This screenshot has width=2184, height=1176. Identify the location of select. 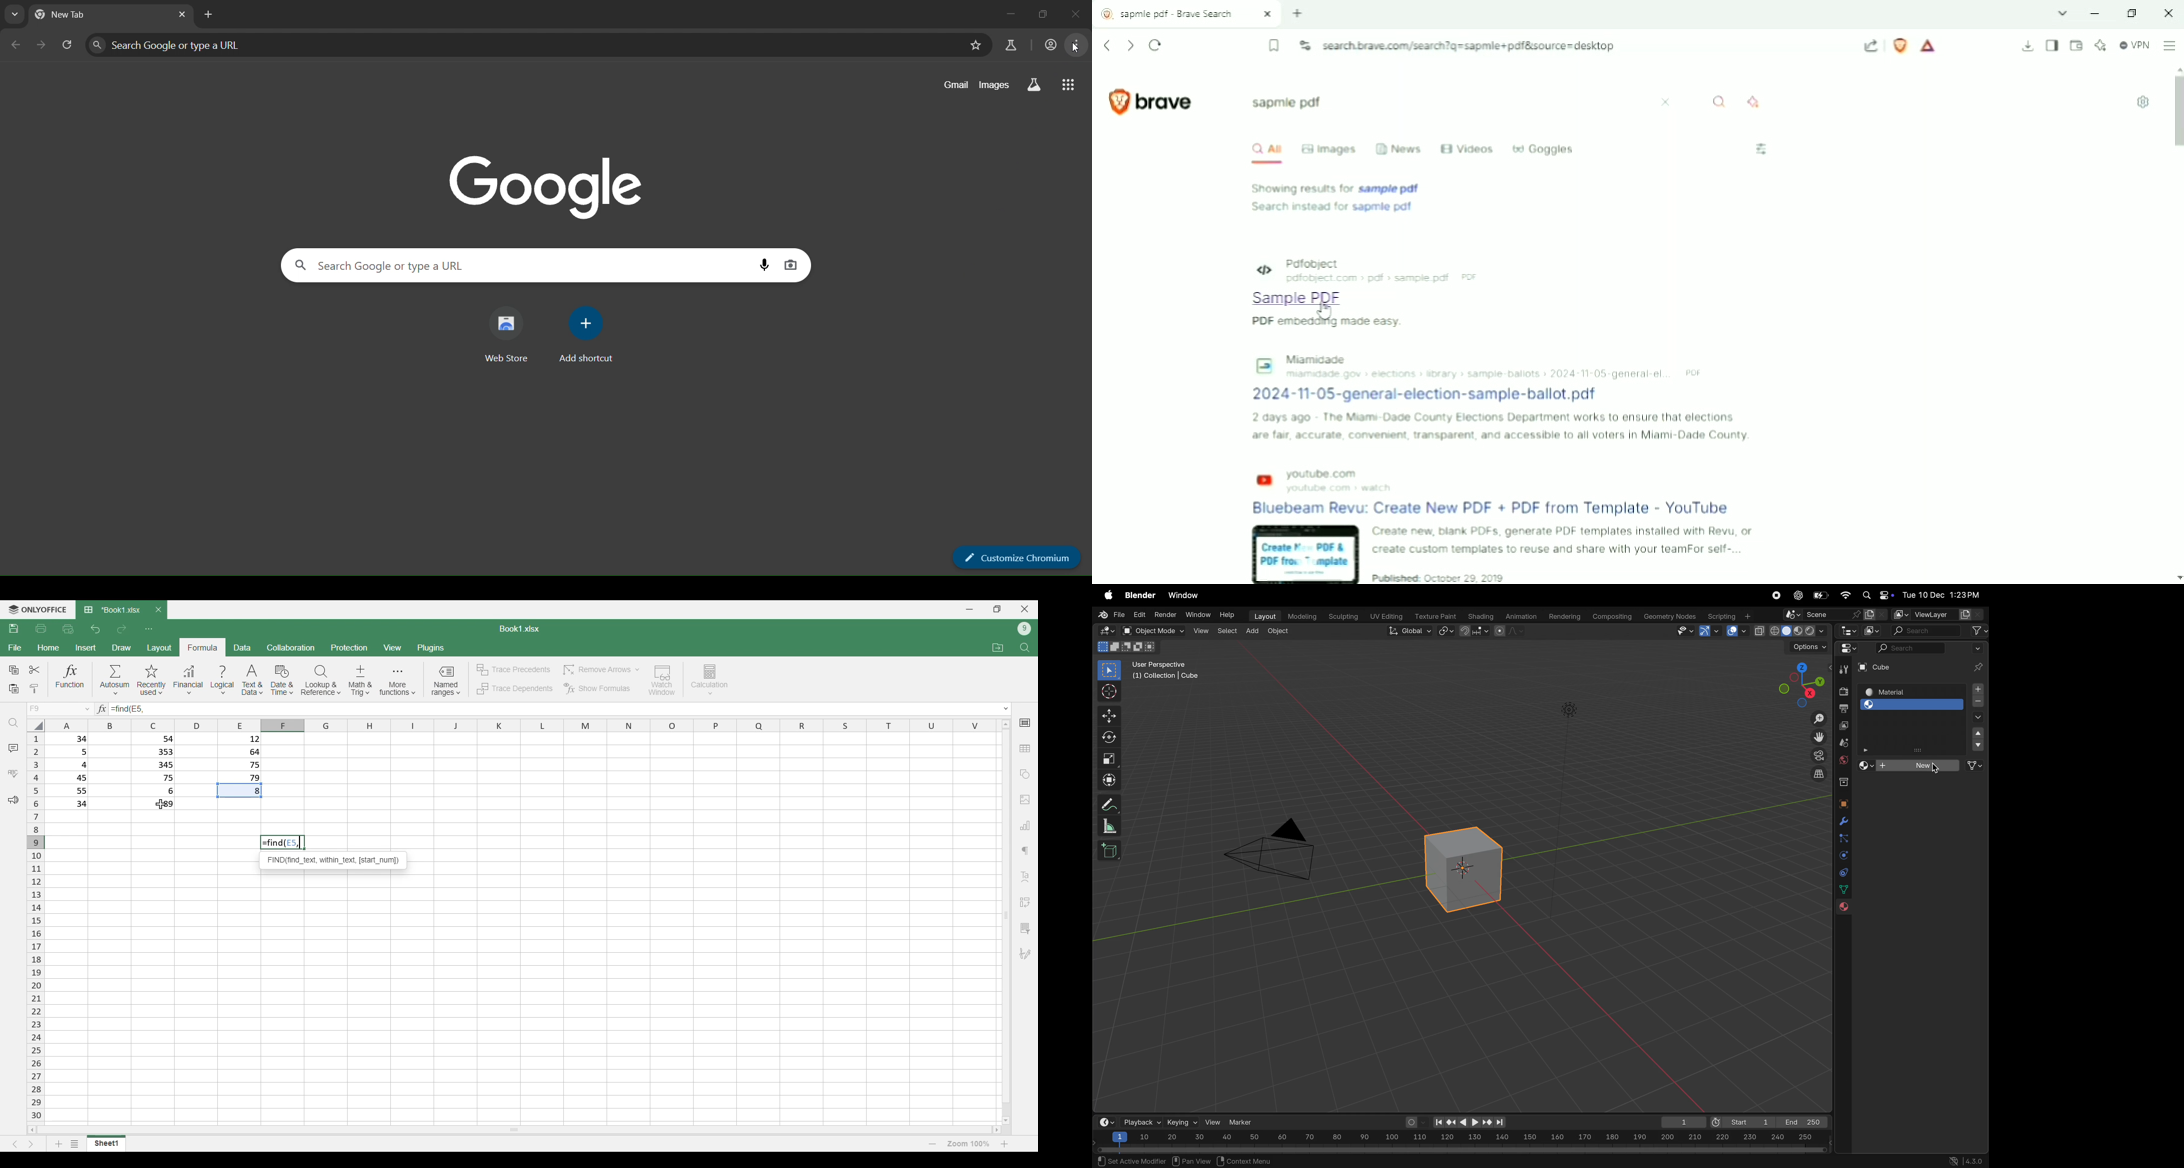
(1226, 630).